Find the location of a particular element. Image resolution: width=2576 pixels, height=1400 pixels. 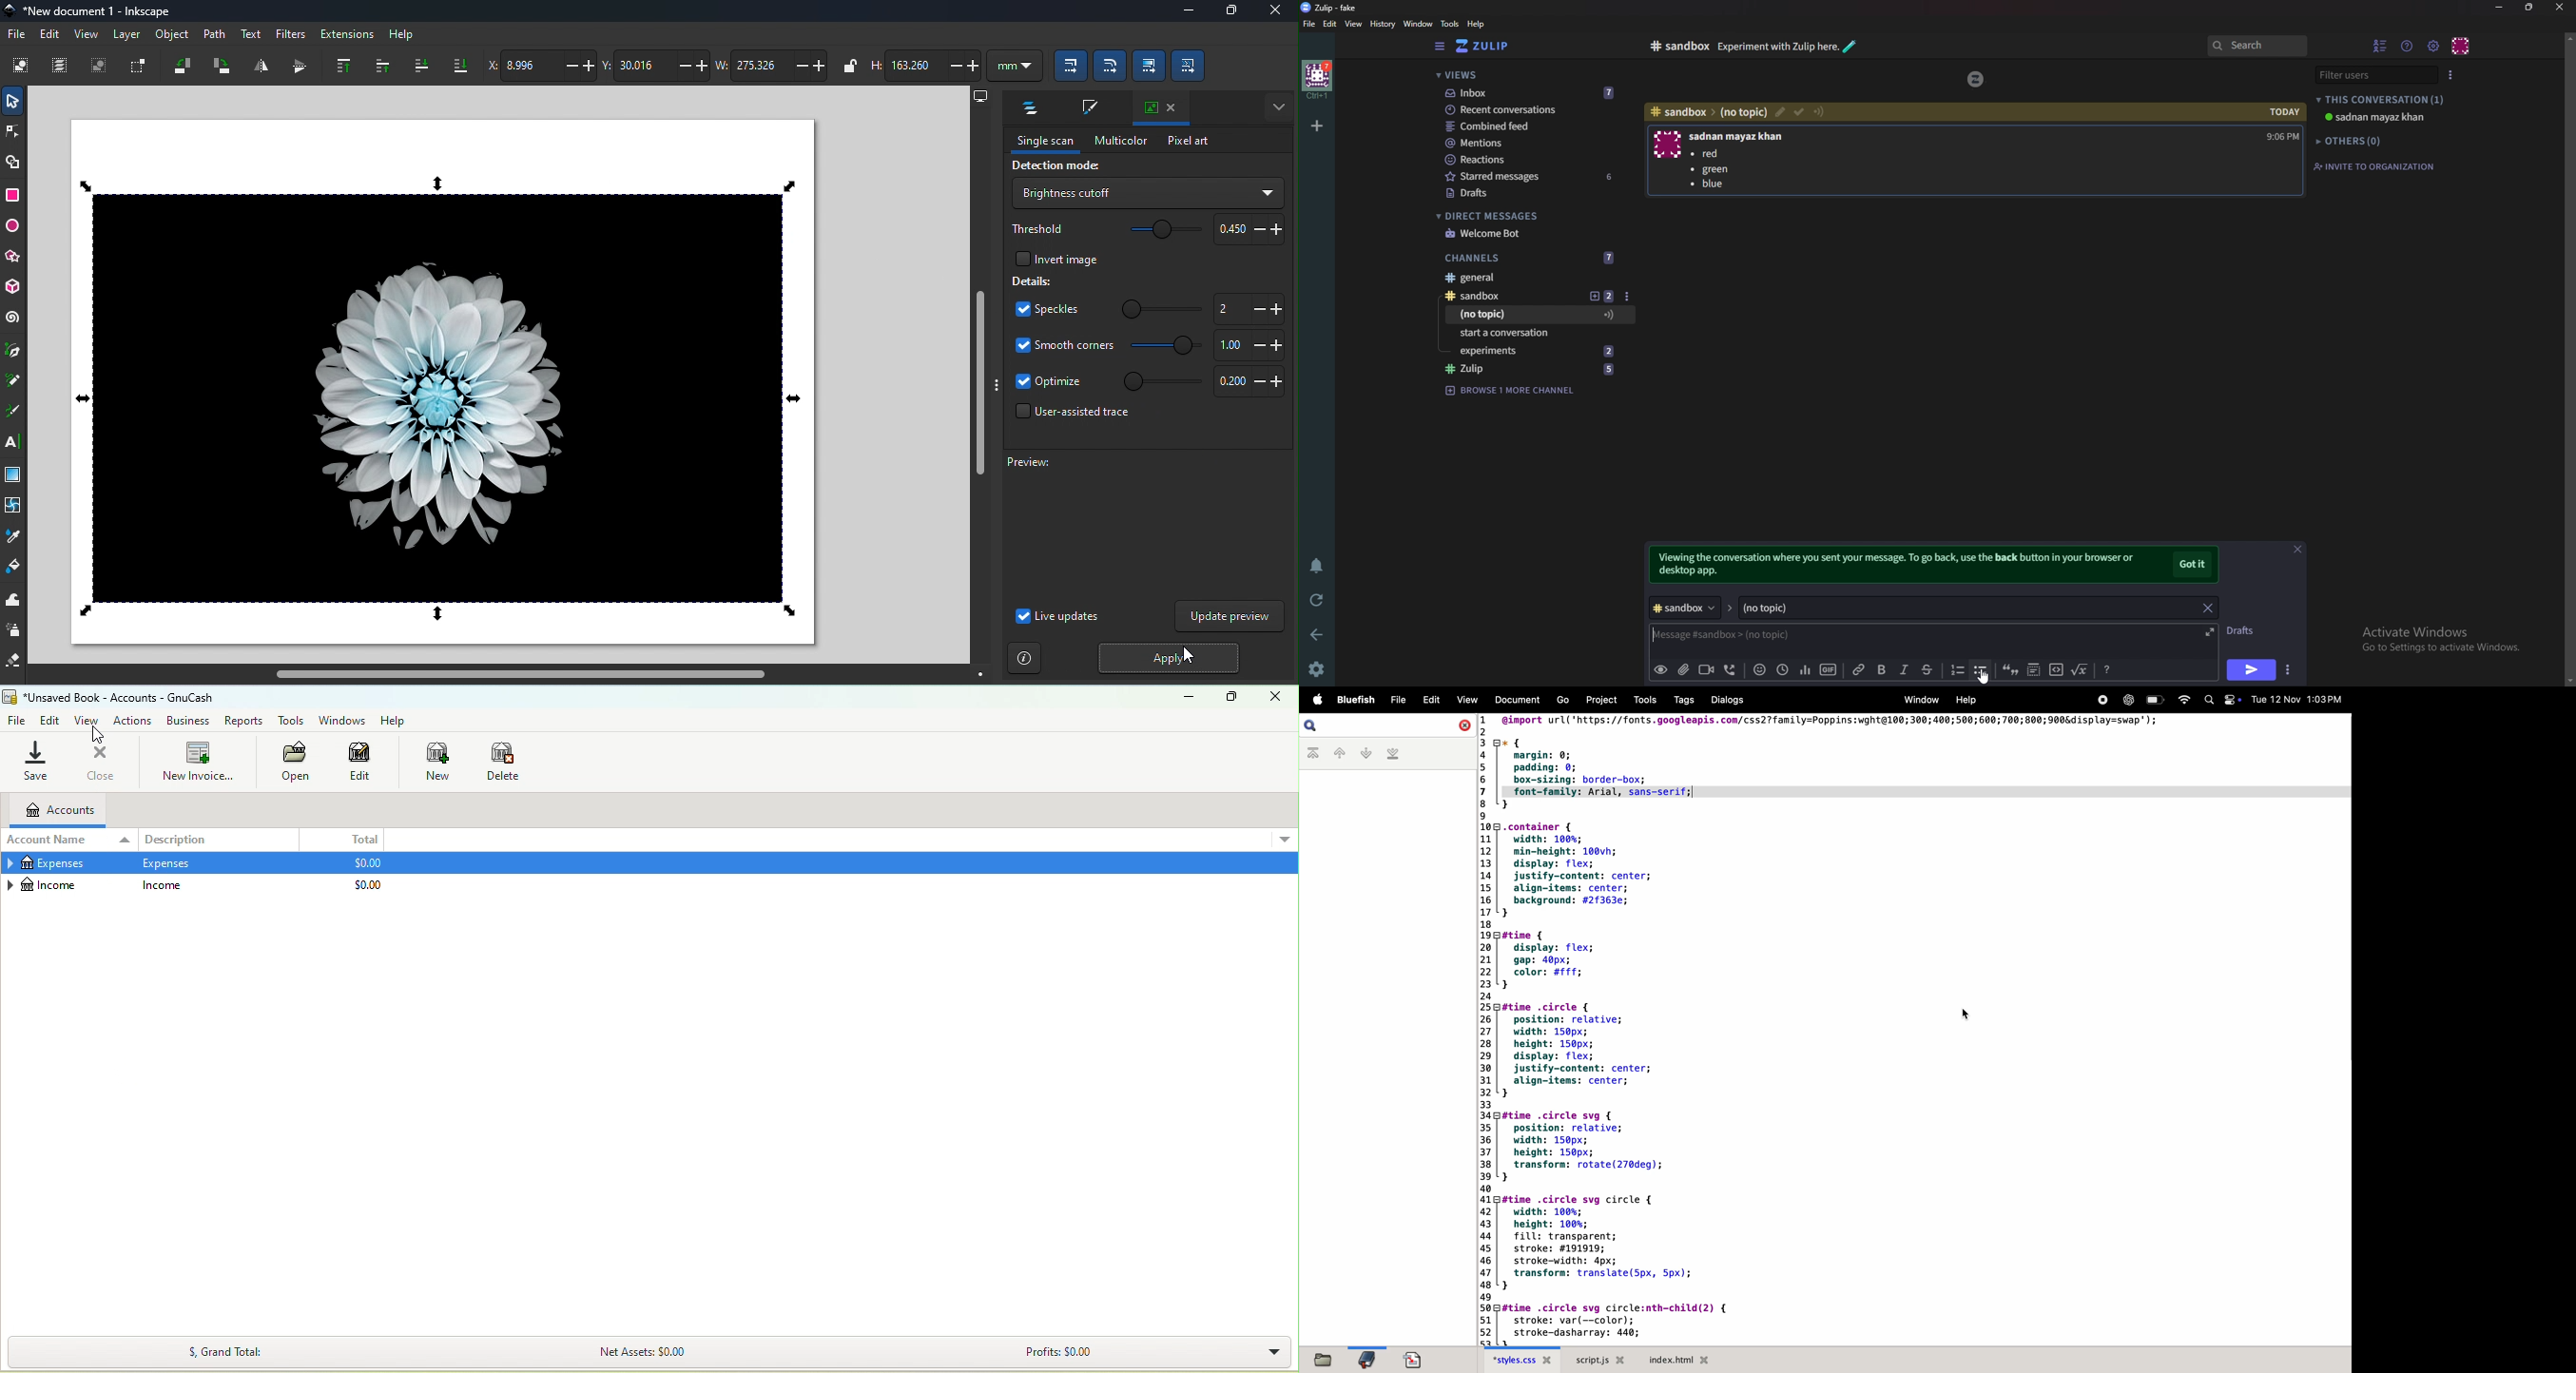

Income is located at coordinates (51, 886).